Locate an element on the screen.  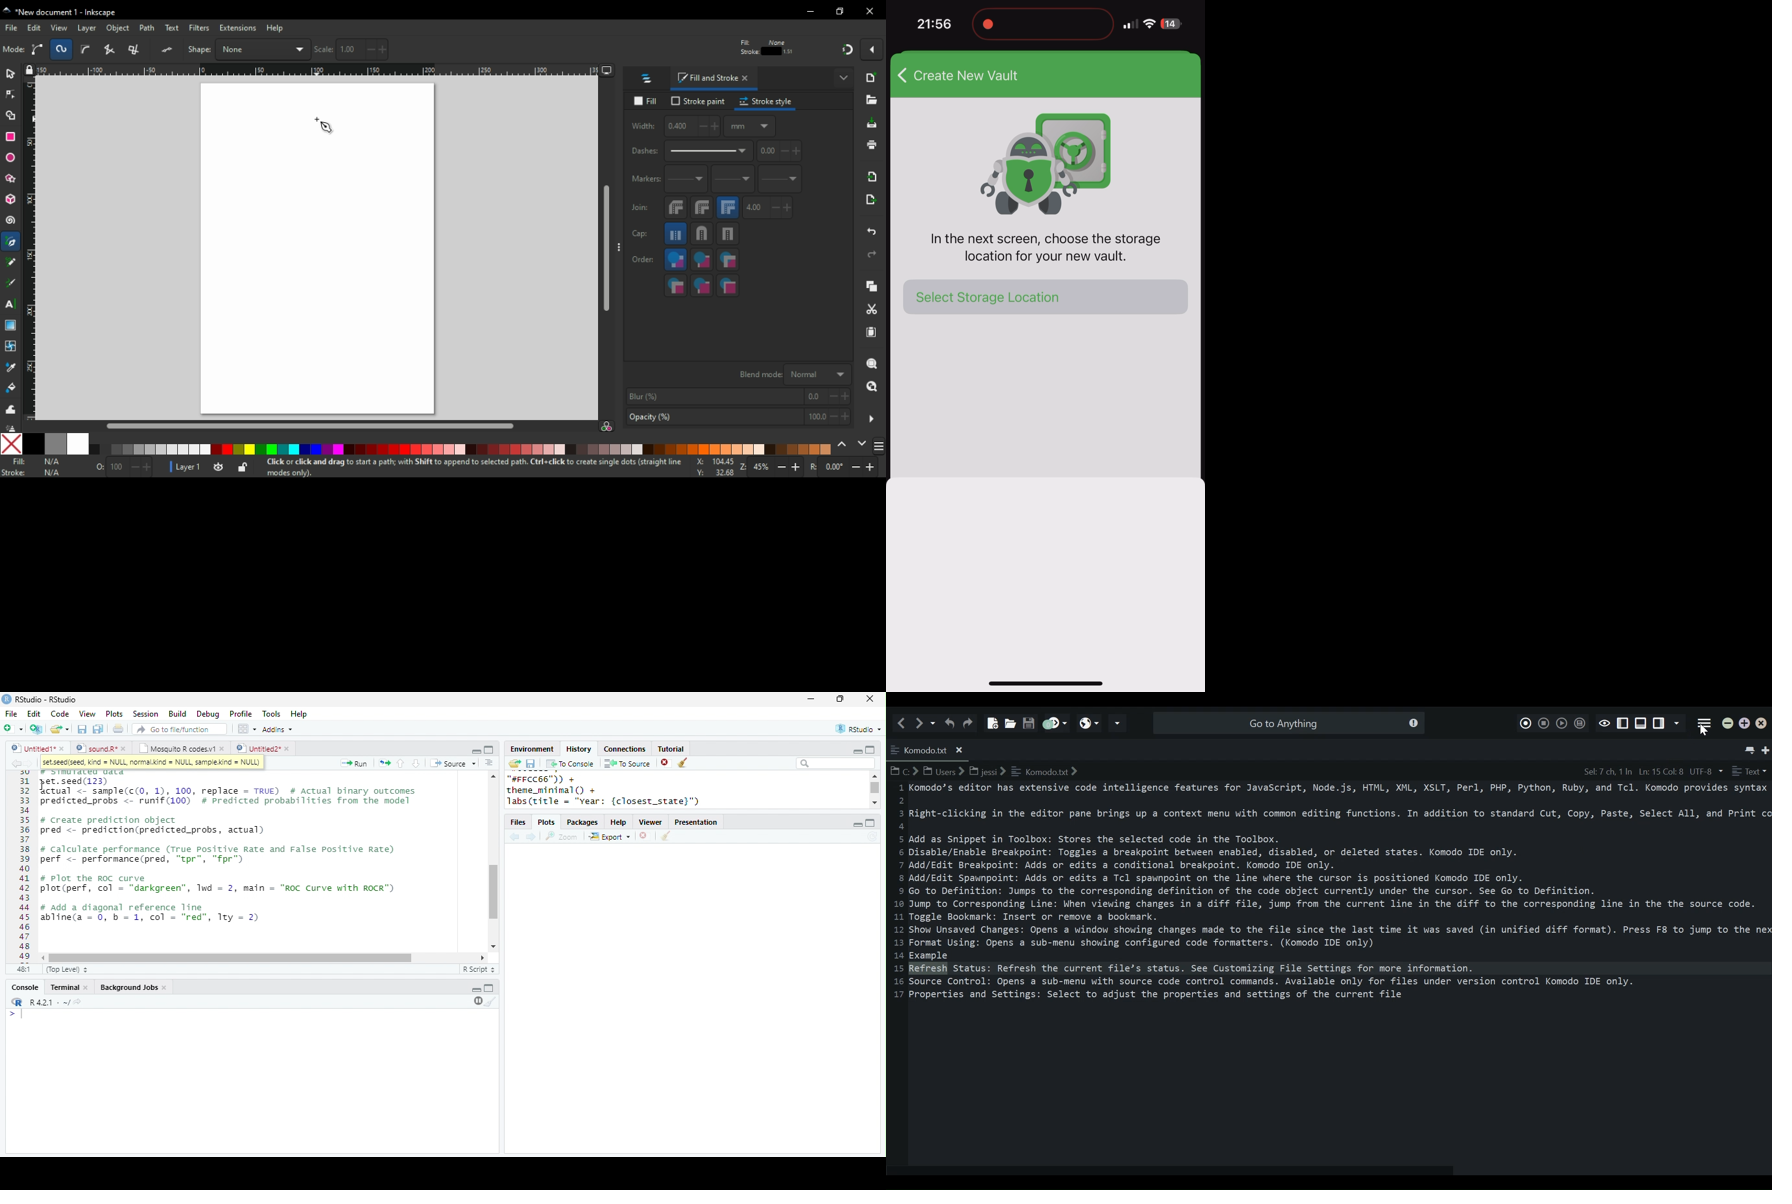
simulated data set.seed(123) actual <- sample(c(0, 1), 100, replace = TRUE) # Actual binary outcomespredicted probs < runif(100) # Predicted probabilities from the model is located at coordinates (230, 788).